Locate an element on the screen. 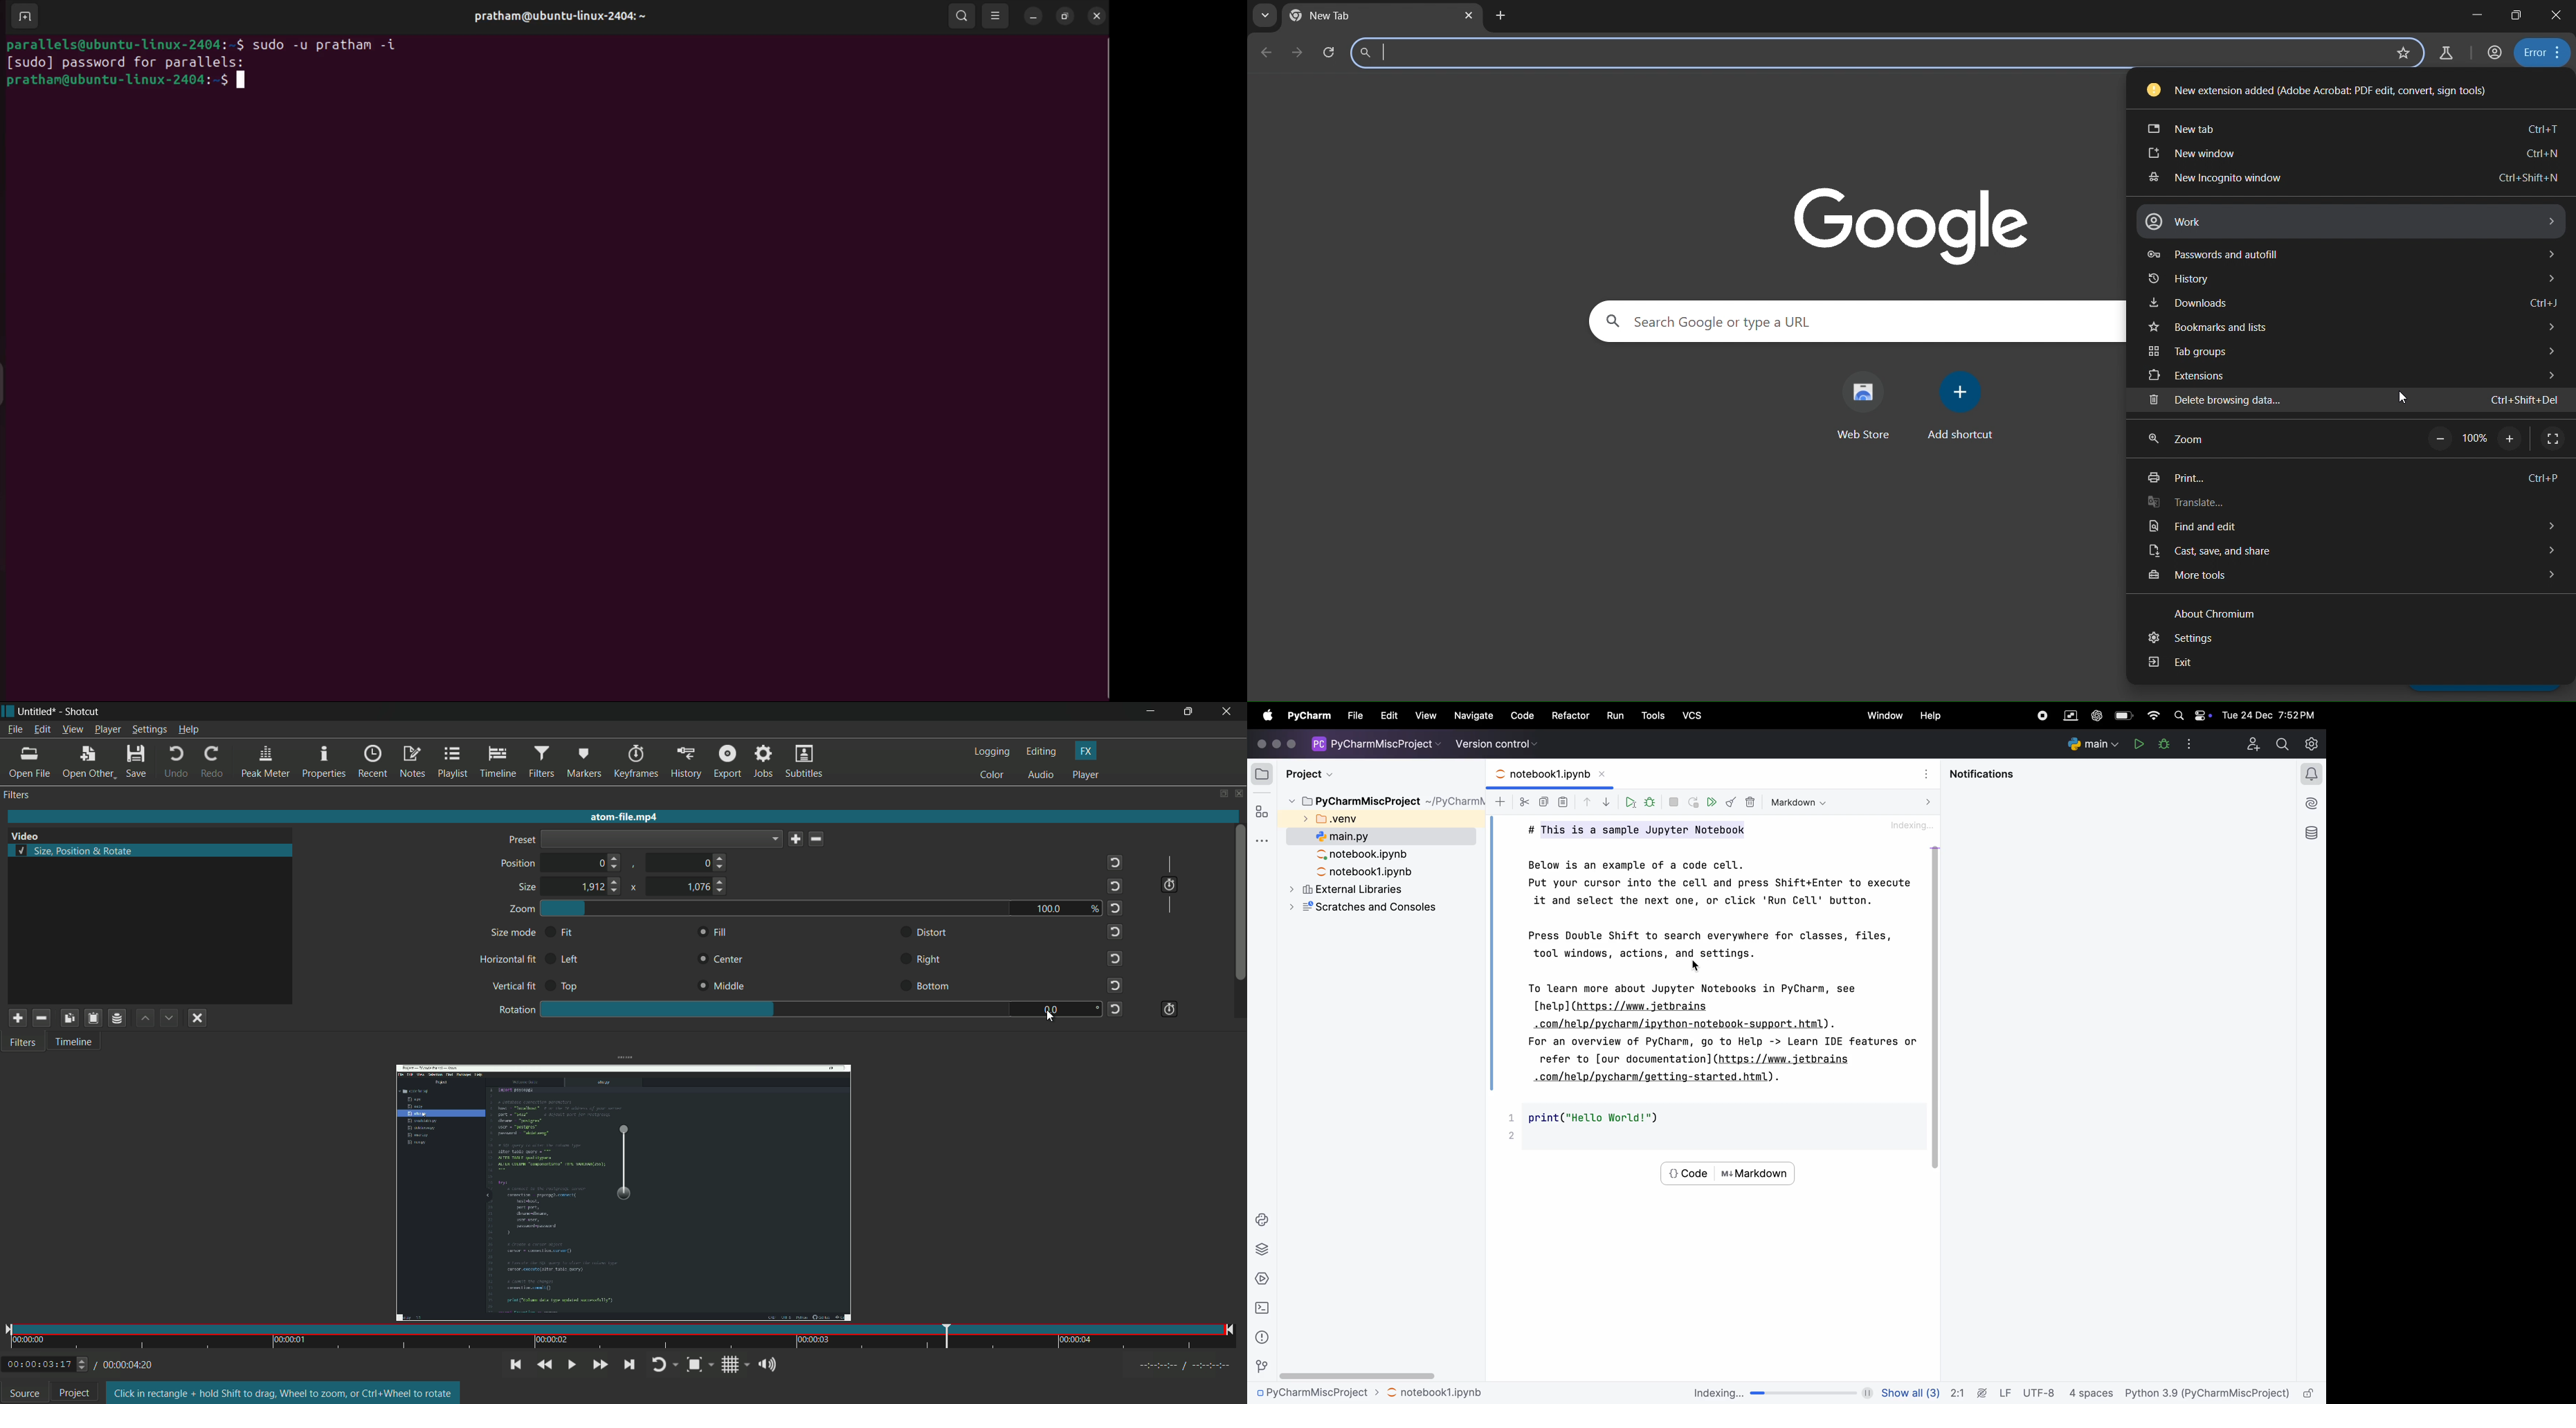  editing is located at coordinates (1043, 752).